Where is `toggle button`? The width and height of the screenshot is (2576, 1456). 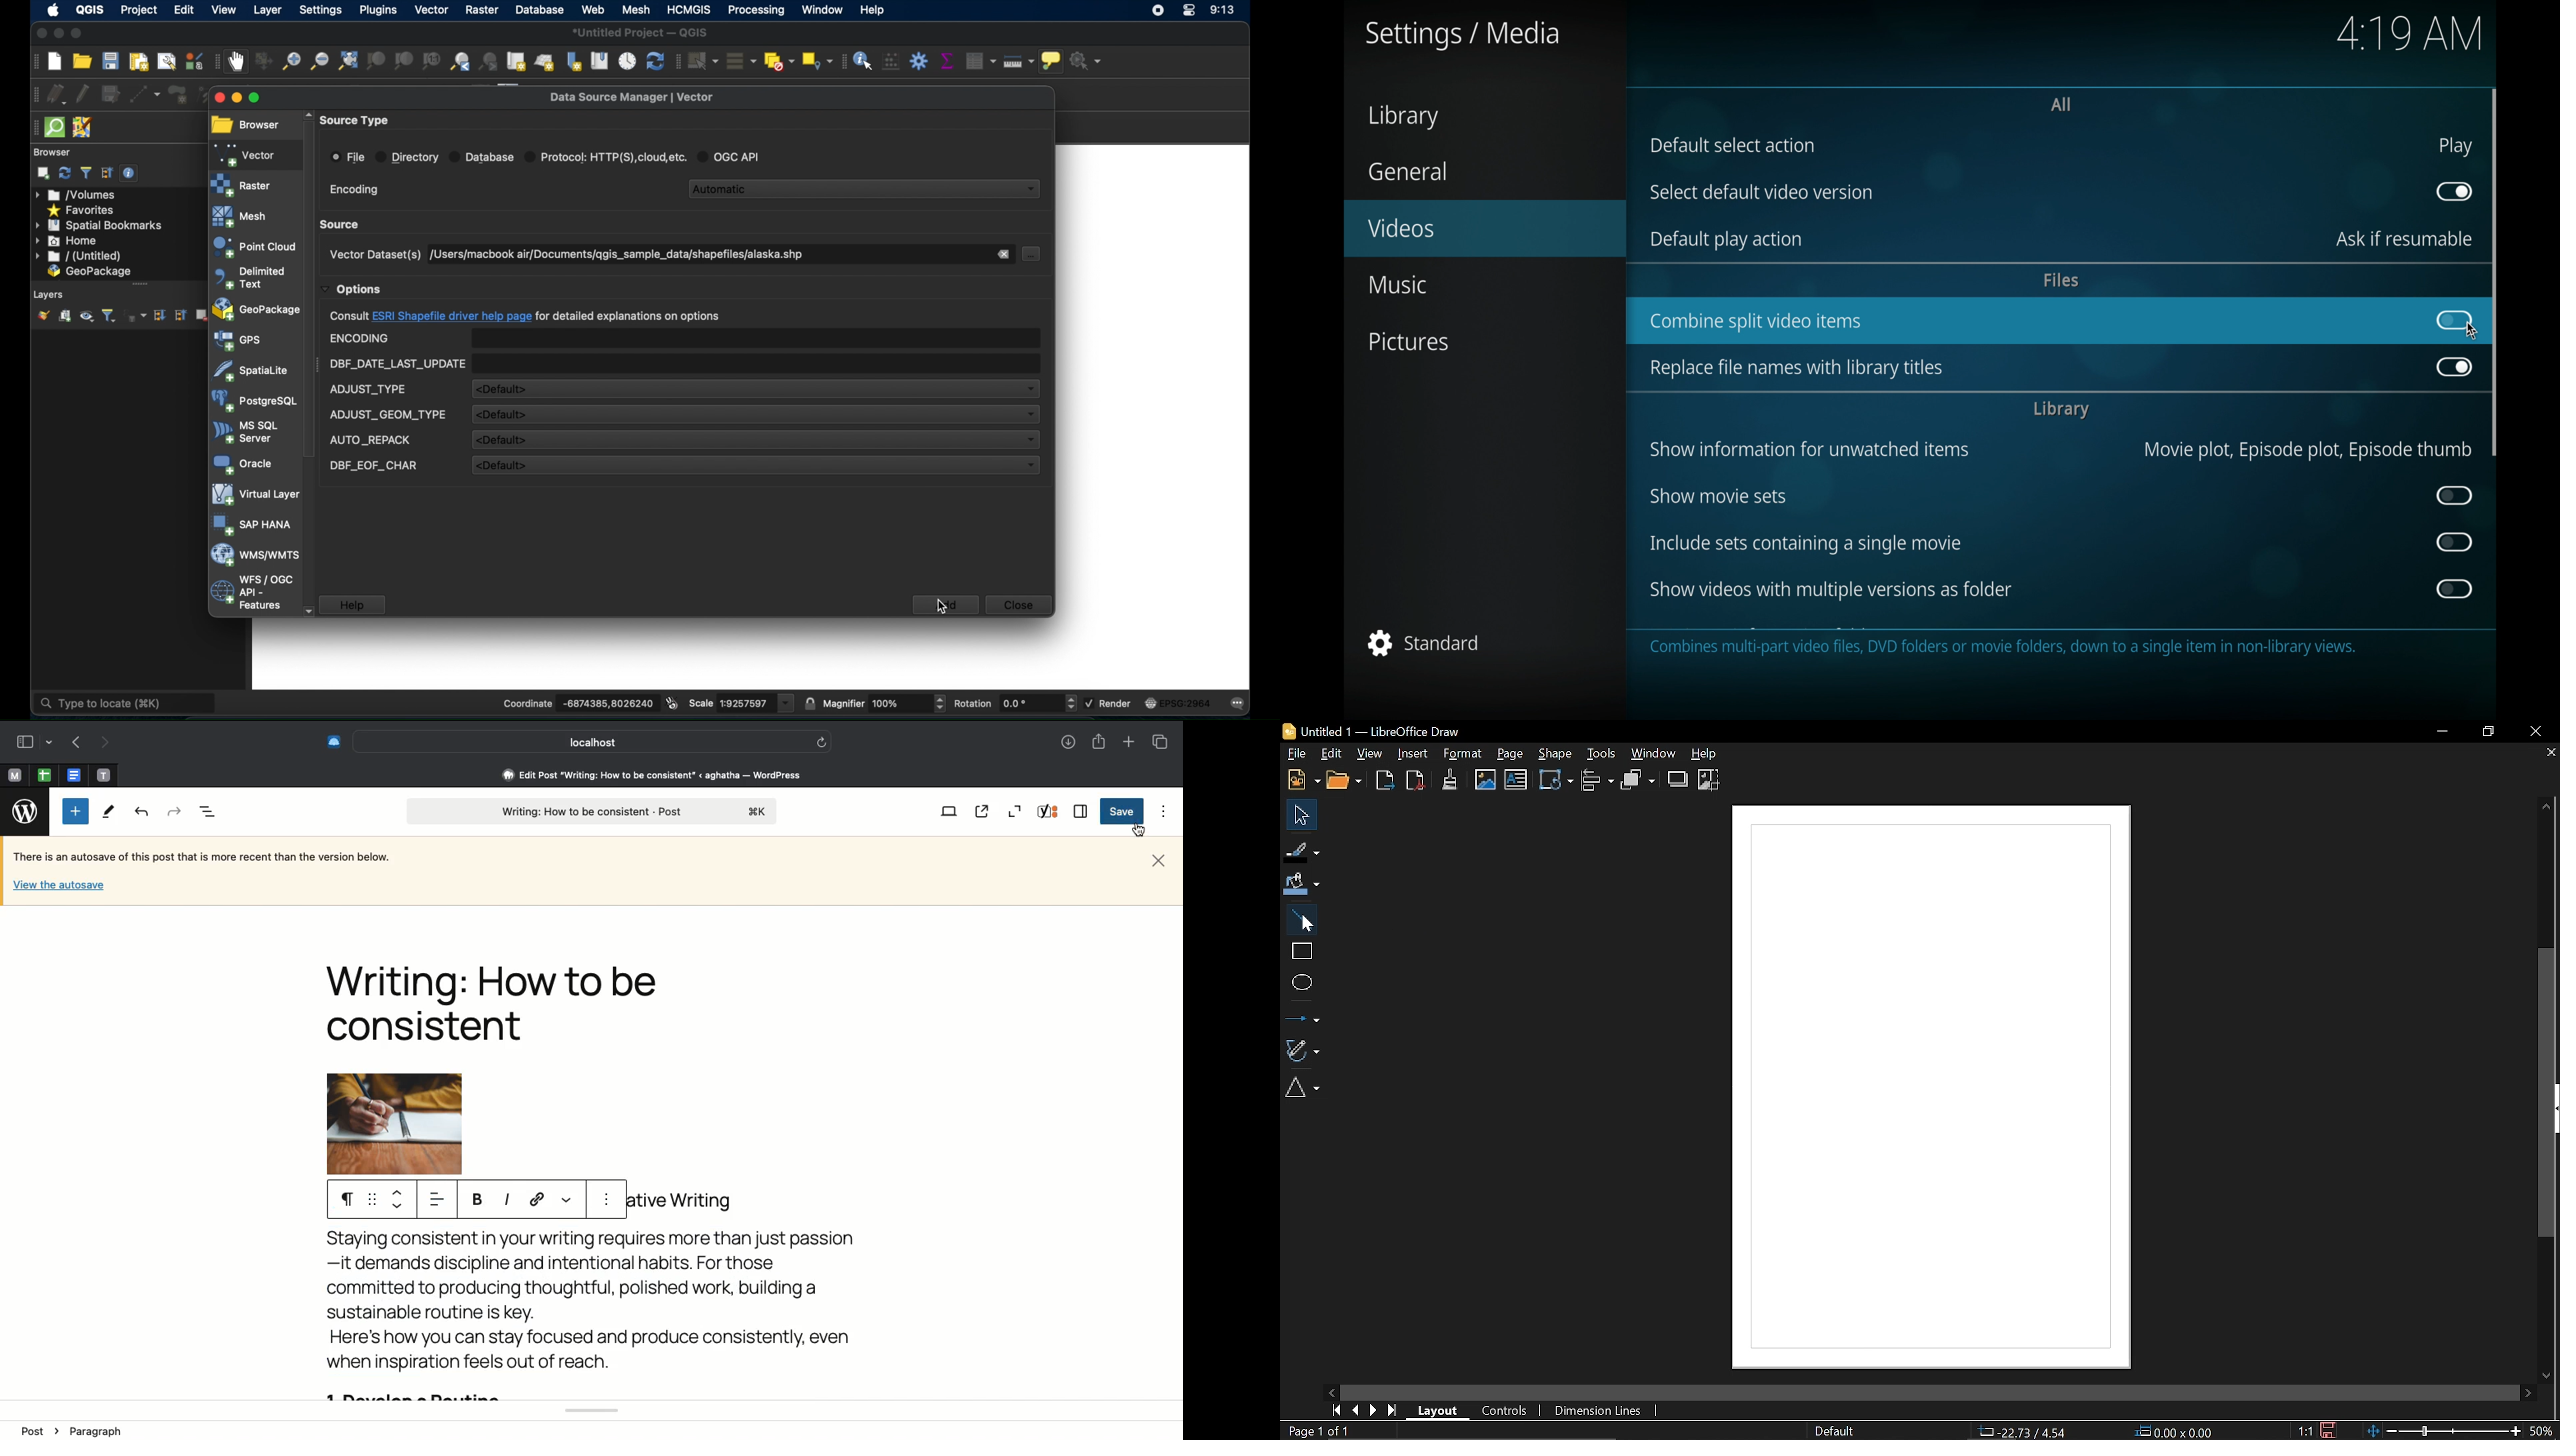 toggle button is located at coordinates (2453, 589).